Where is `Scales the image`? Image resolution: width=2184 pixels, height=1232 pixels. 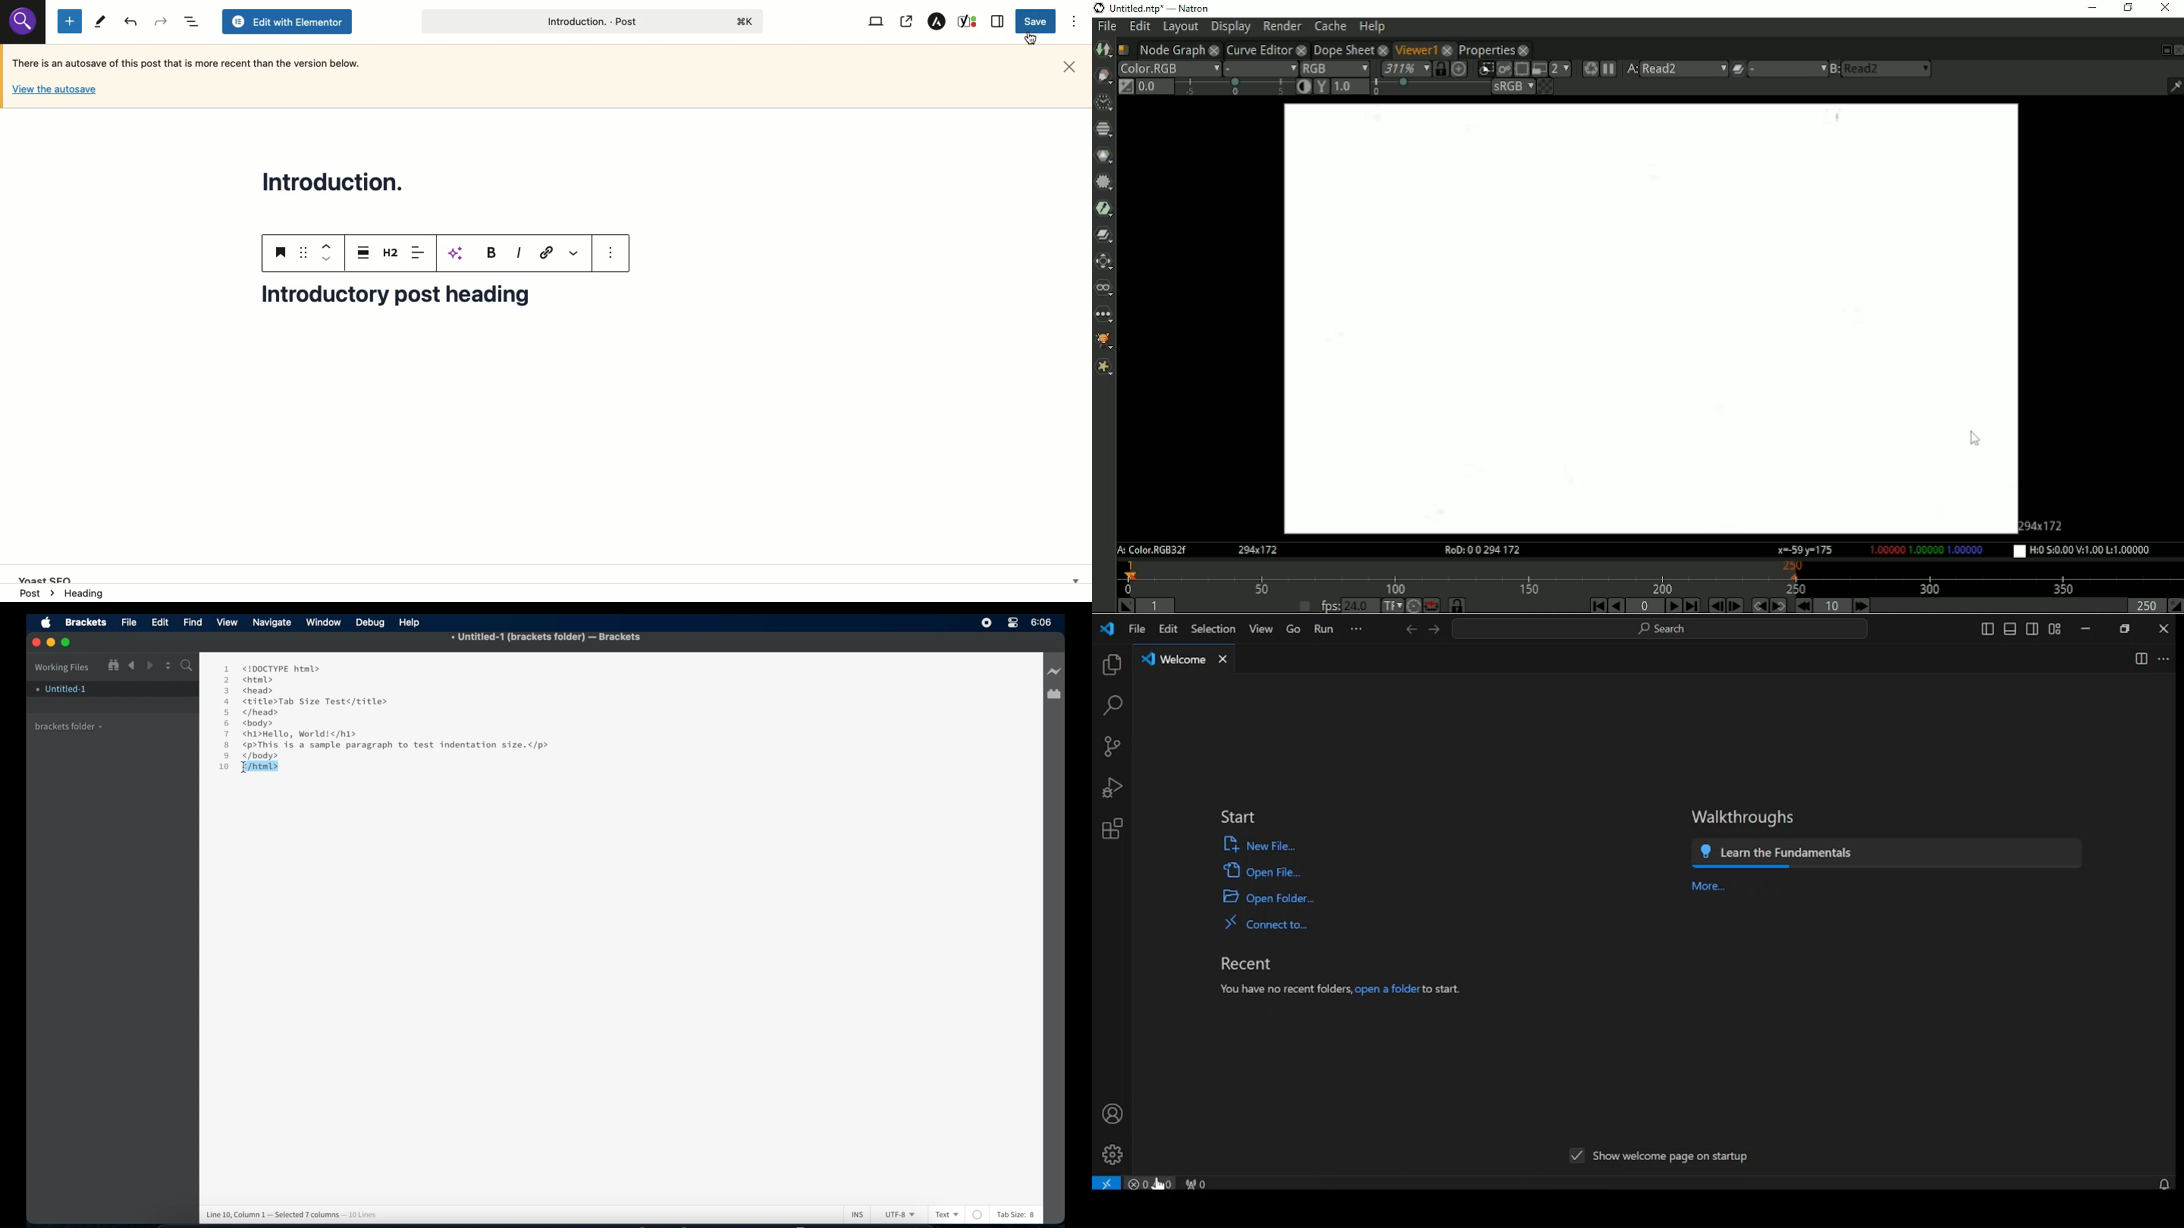 Scales the image is located at coordinates (1459, 68).